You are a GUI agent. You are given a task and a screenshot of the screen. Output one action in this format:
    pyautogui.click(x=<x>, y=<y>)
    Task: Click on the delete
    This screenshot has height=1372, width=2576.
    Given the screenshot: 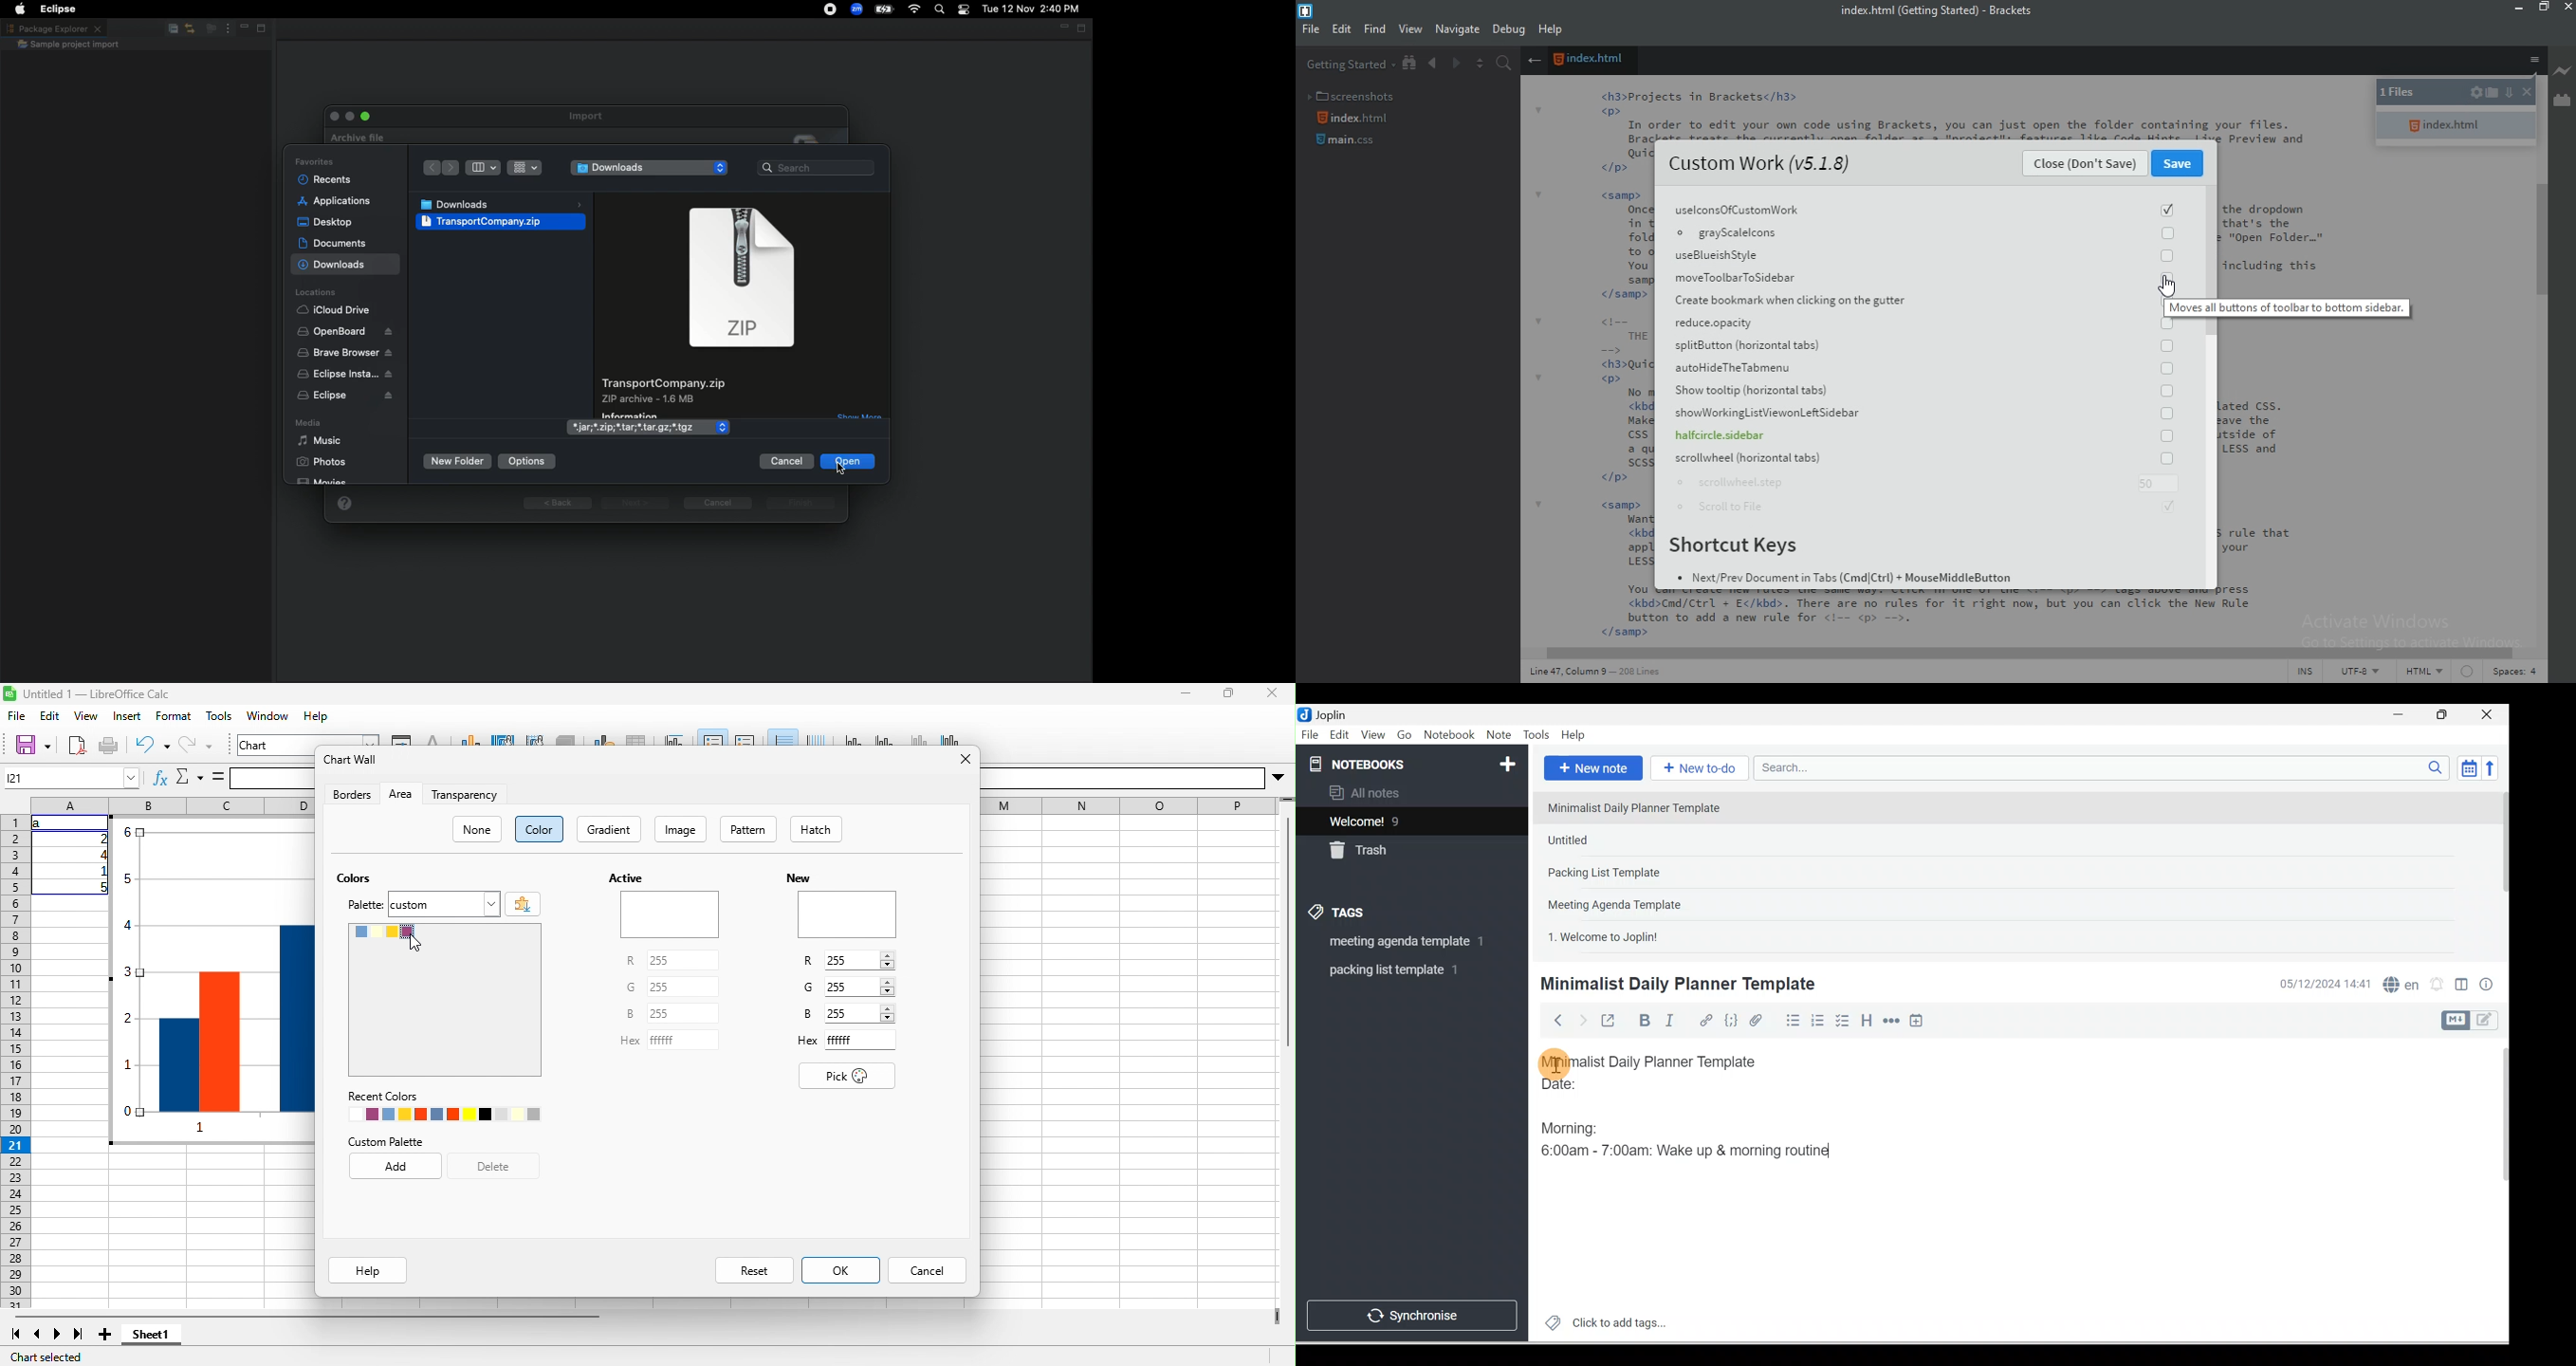 What is the action you would take?
    pyautogui.click(x=493, y=1166)
    